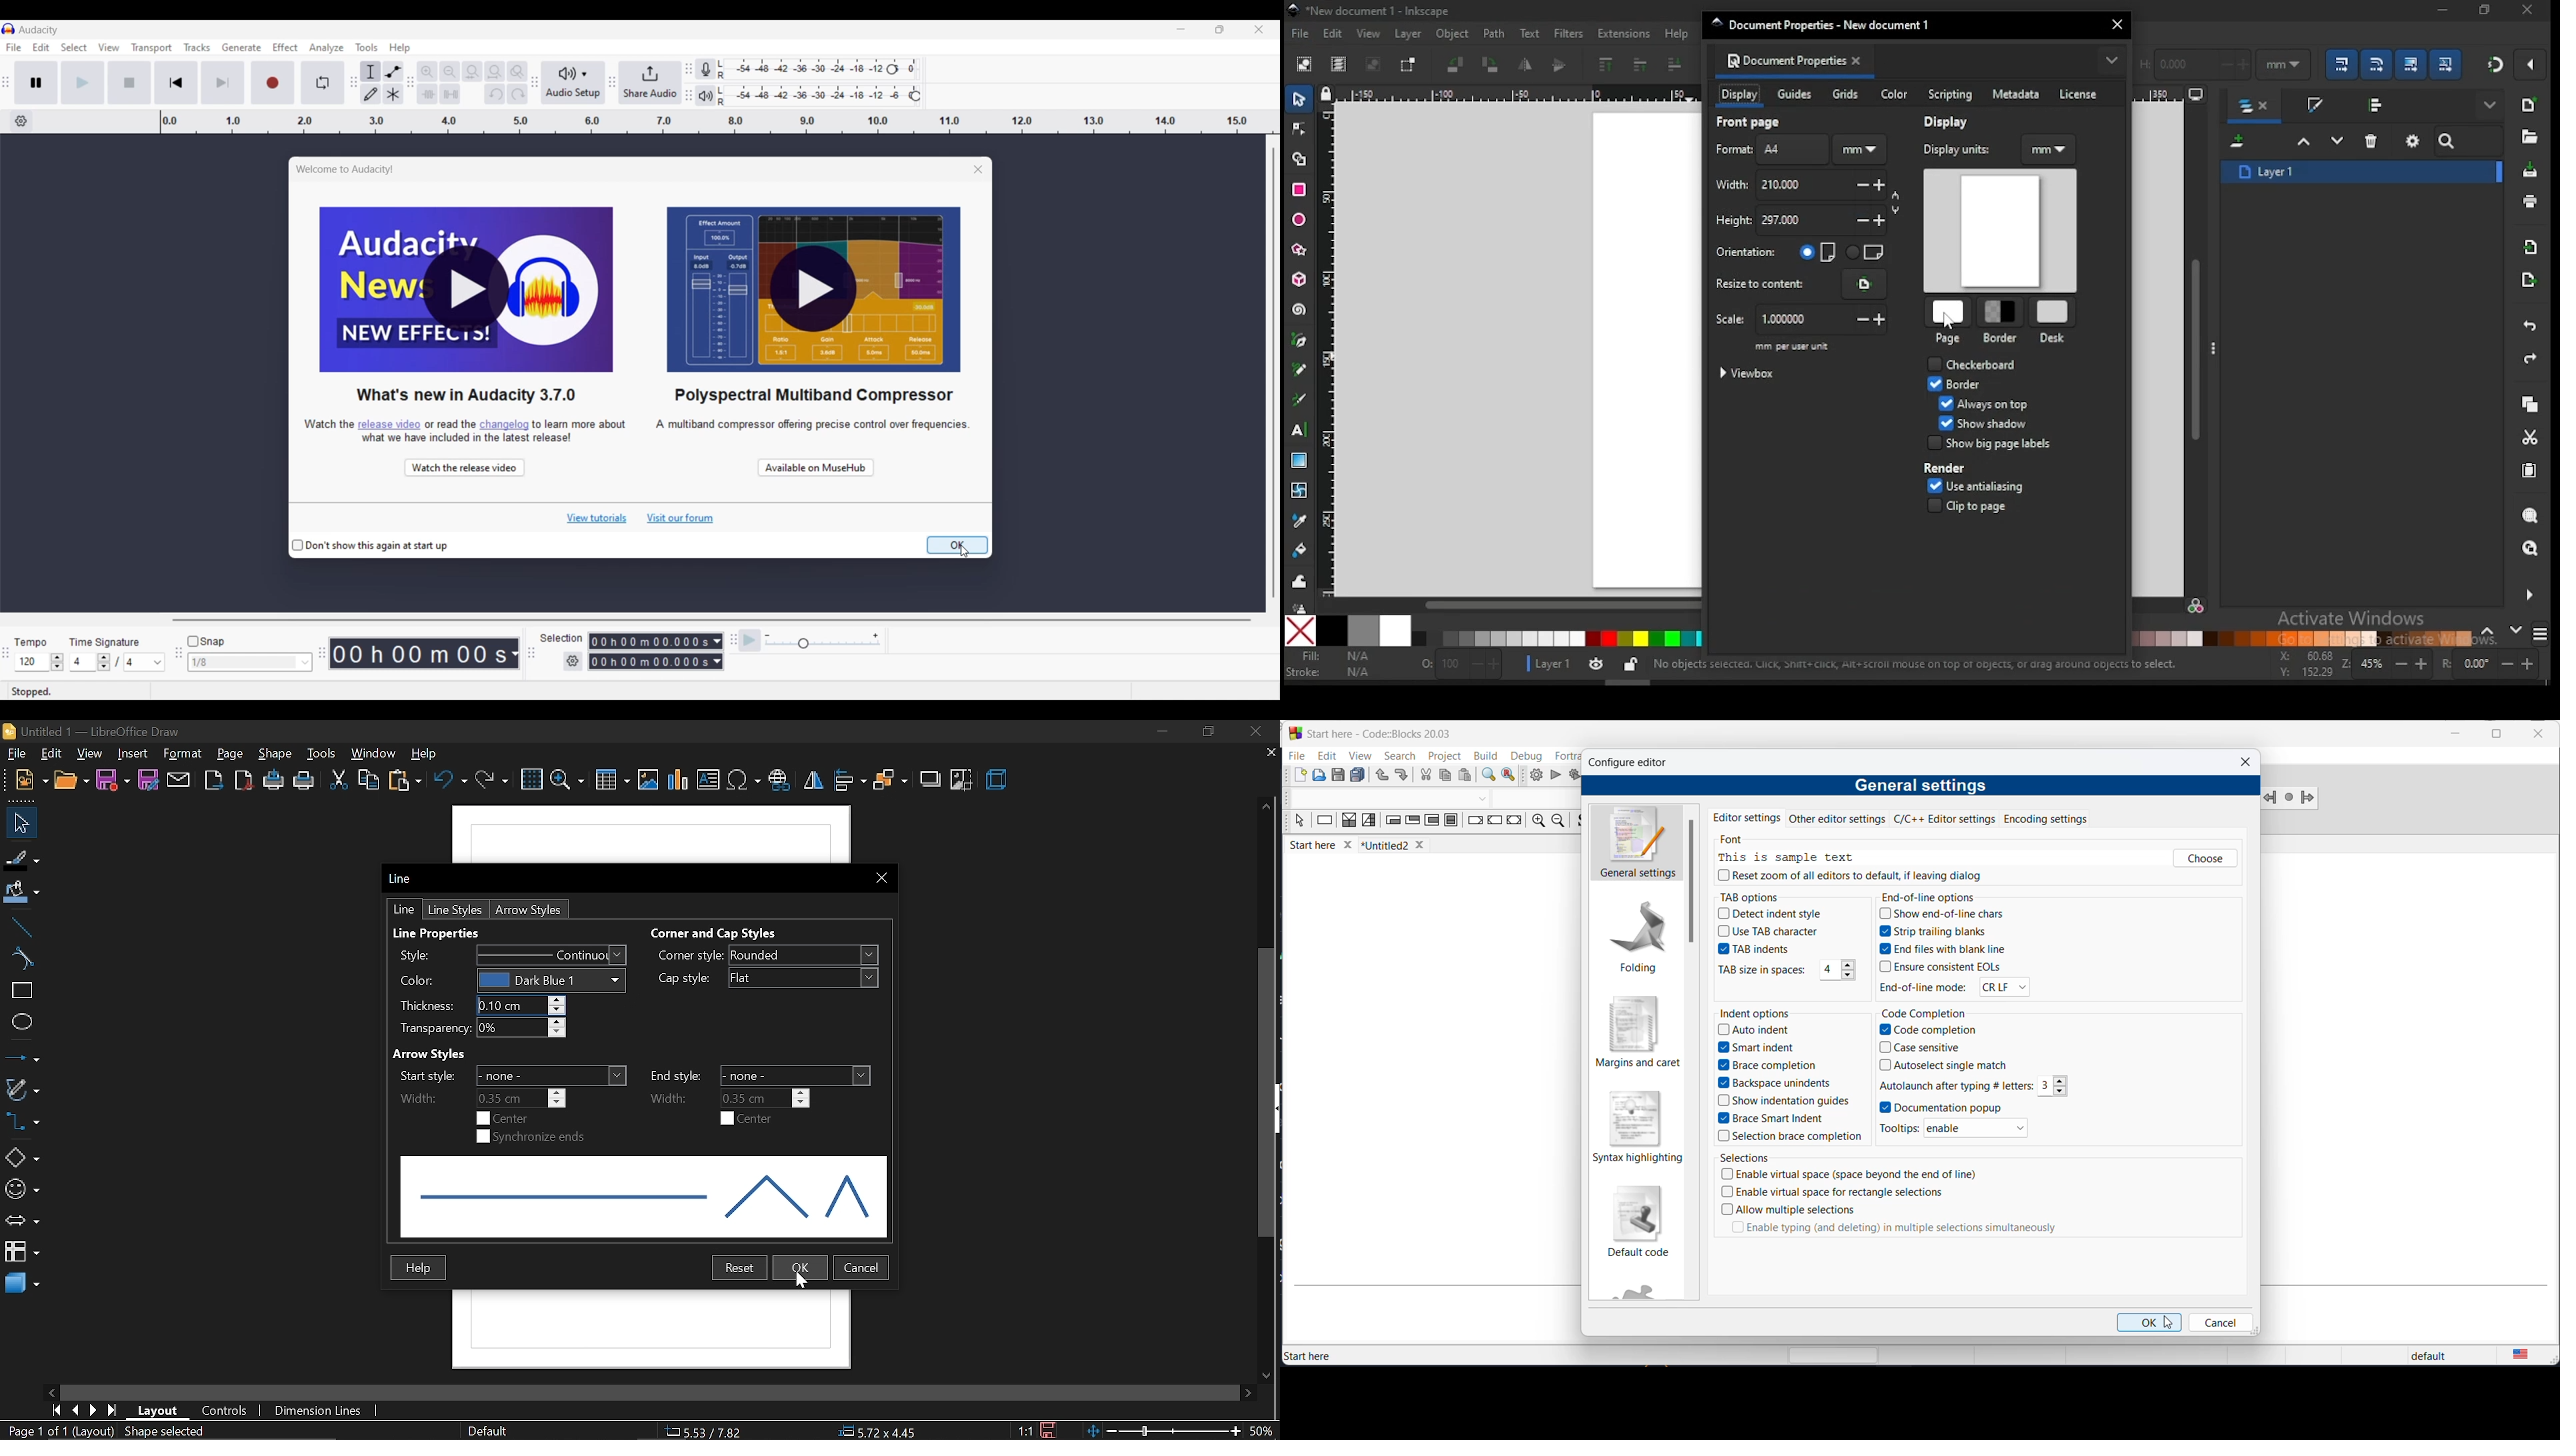 The width and height of the screenshot is (2576, 1456). Describe the element at coordinates (22, 858) in the screenshot. I see `fill line` at that location.